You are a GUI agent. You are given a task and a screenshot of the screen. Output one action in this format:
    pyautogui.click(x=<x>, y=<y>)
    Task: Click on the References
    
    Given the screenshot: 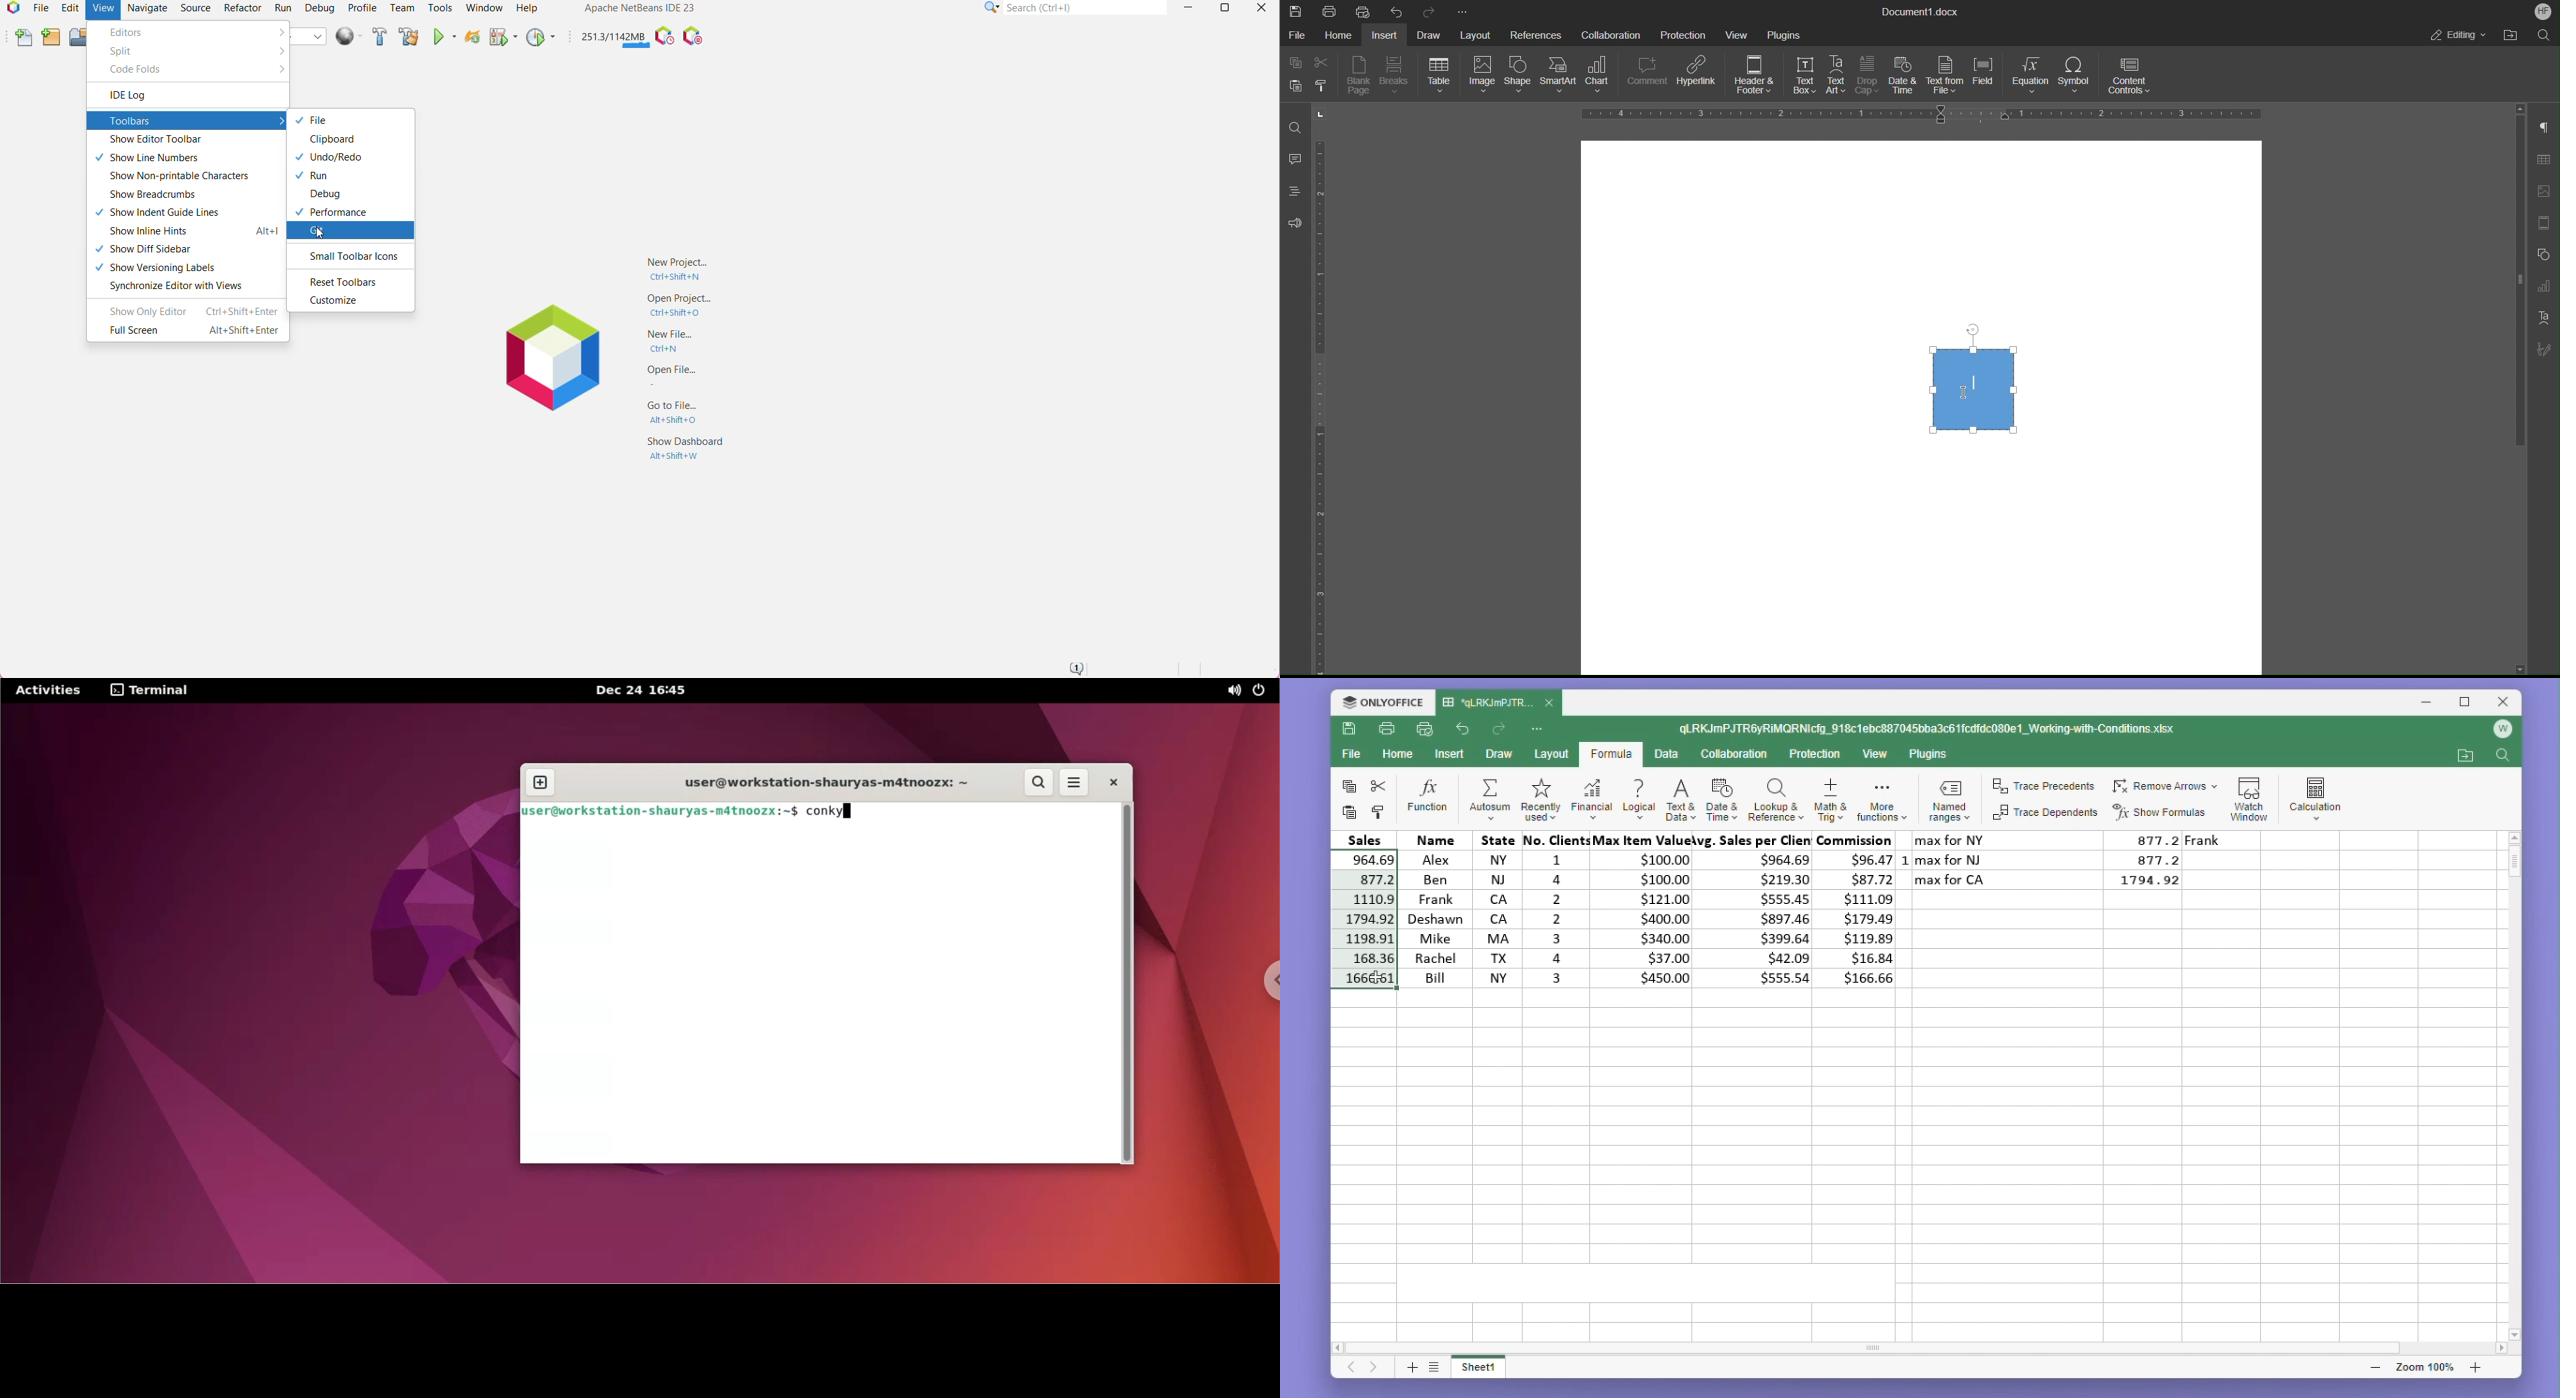 What is the action you would take?
    pyautogui.click(x=1536, y=34)
    